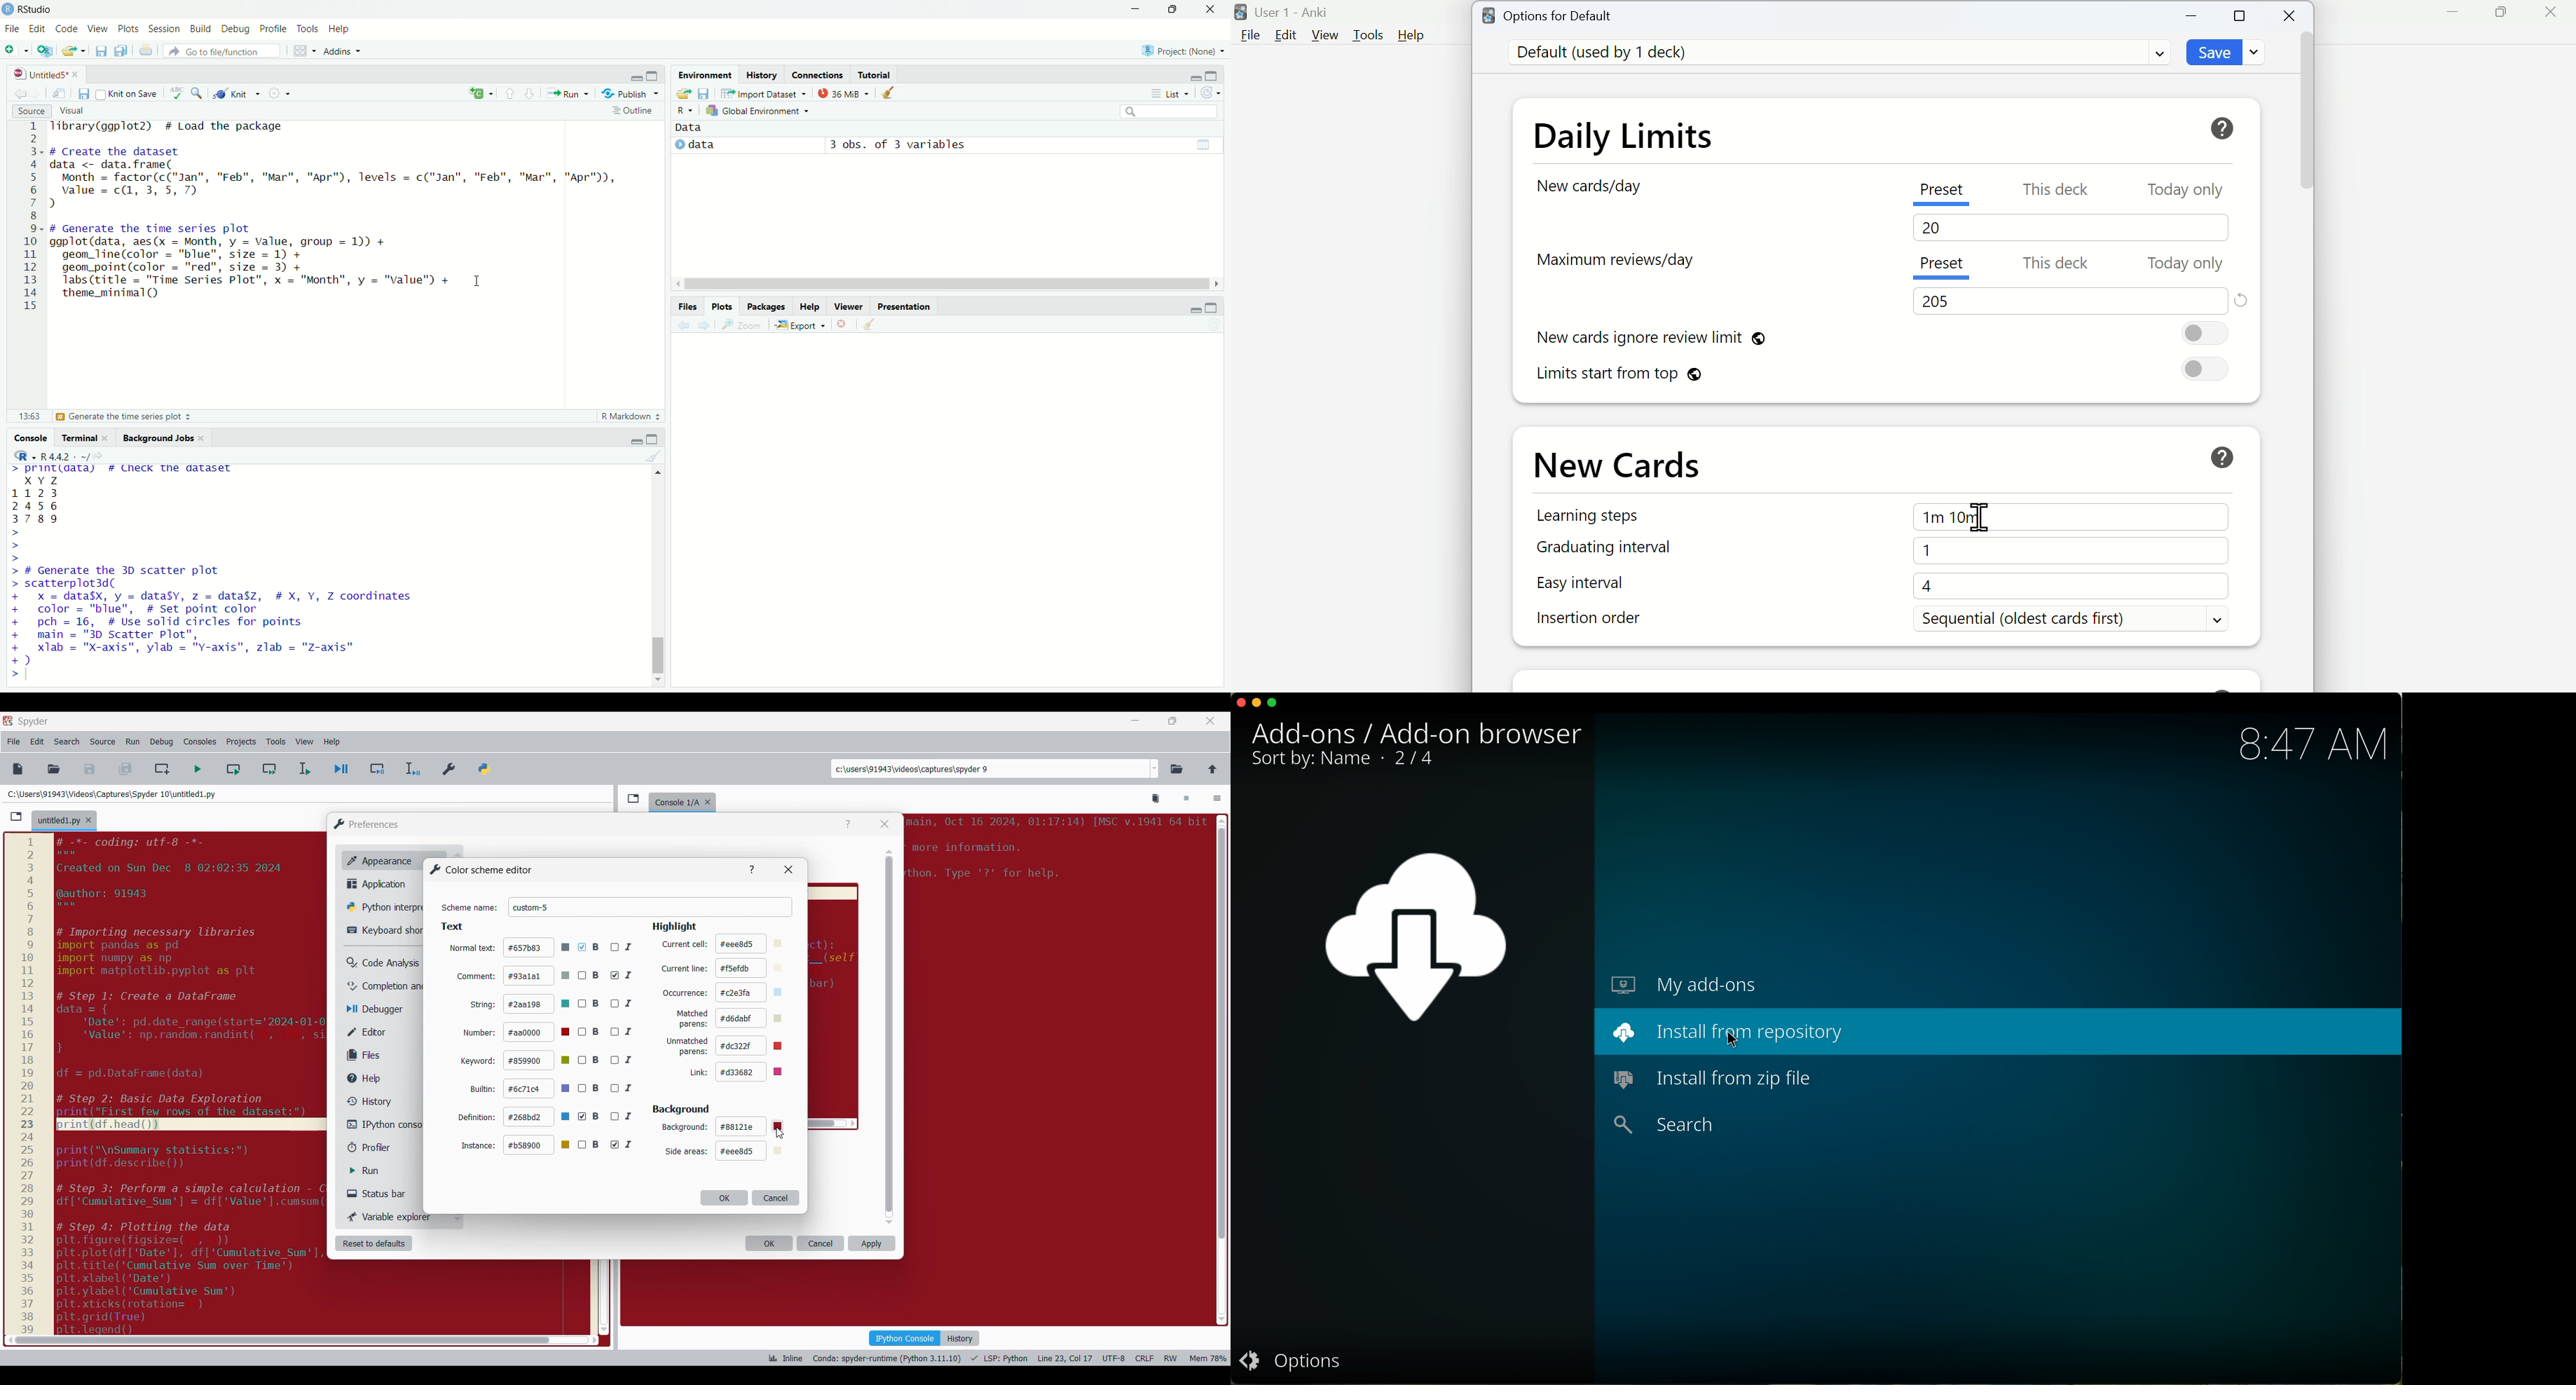  I want to click on I, so click(626, 1060).